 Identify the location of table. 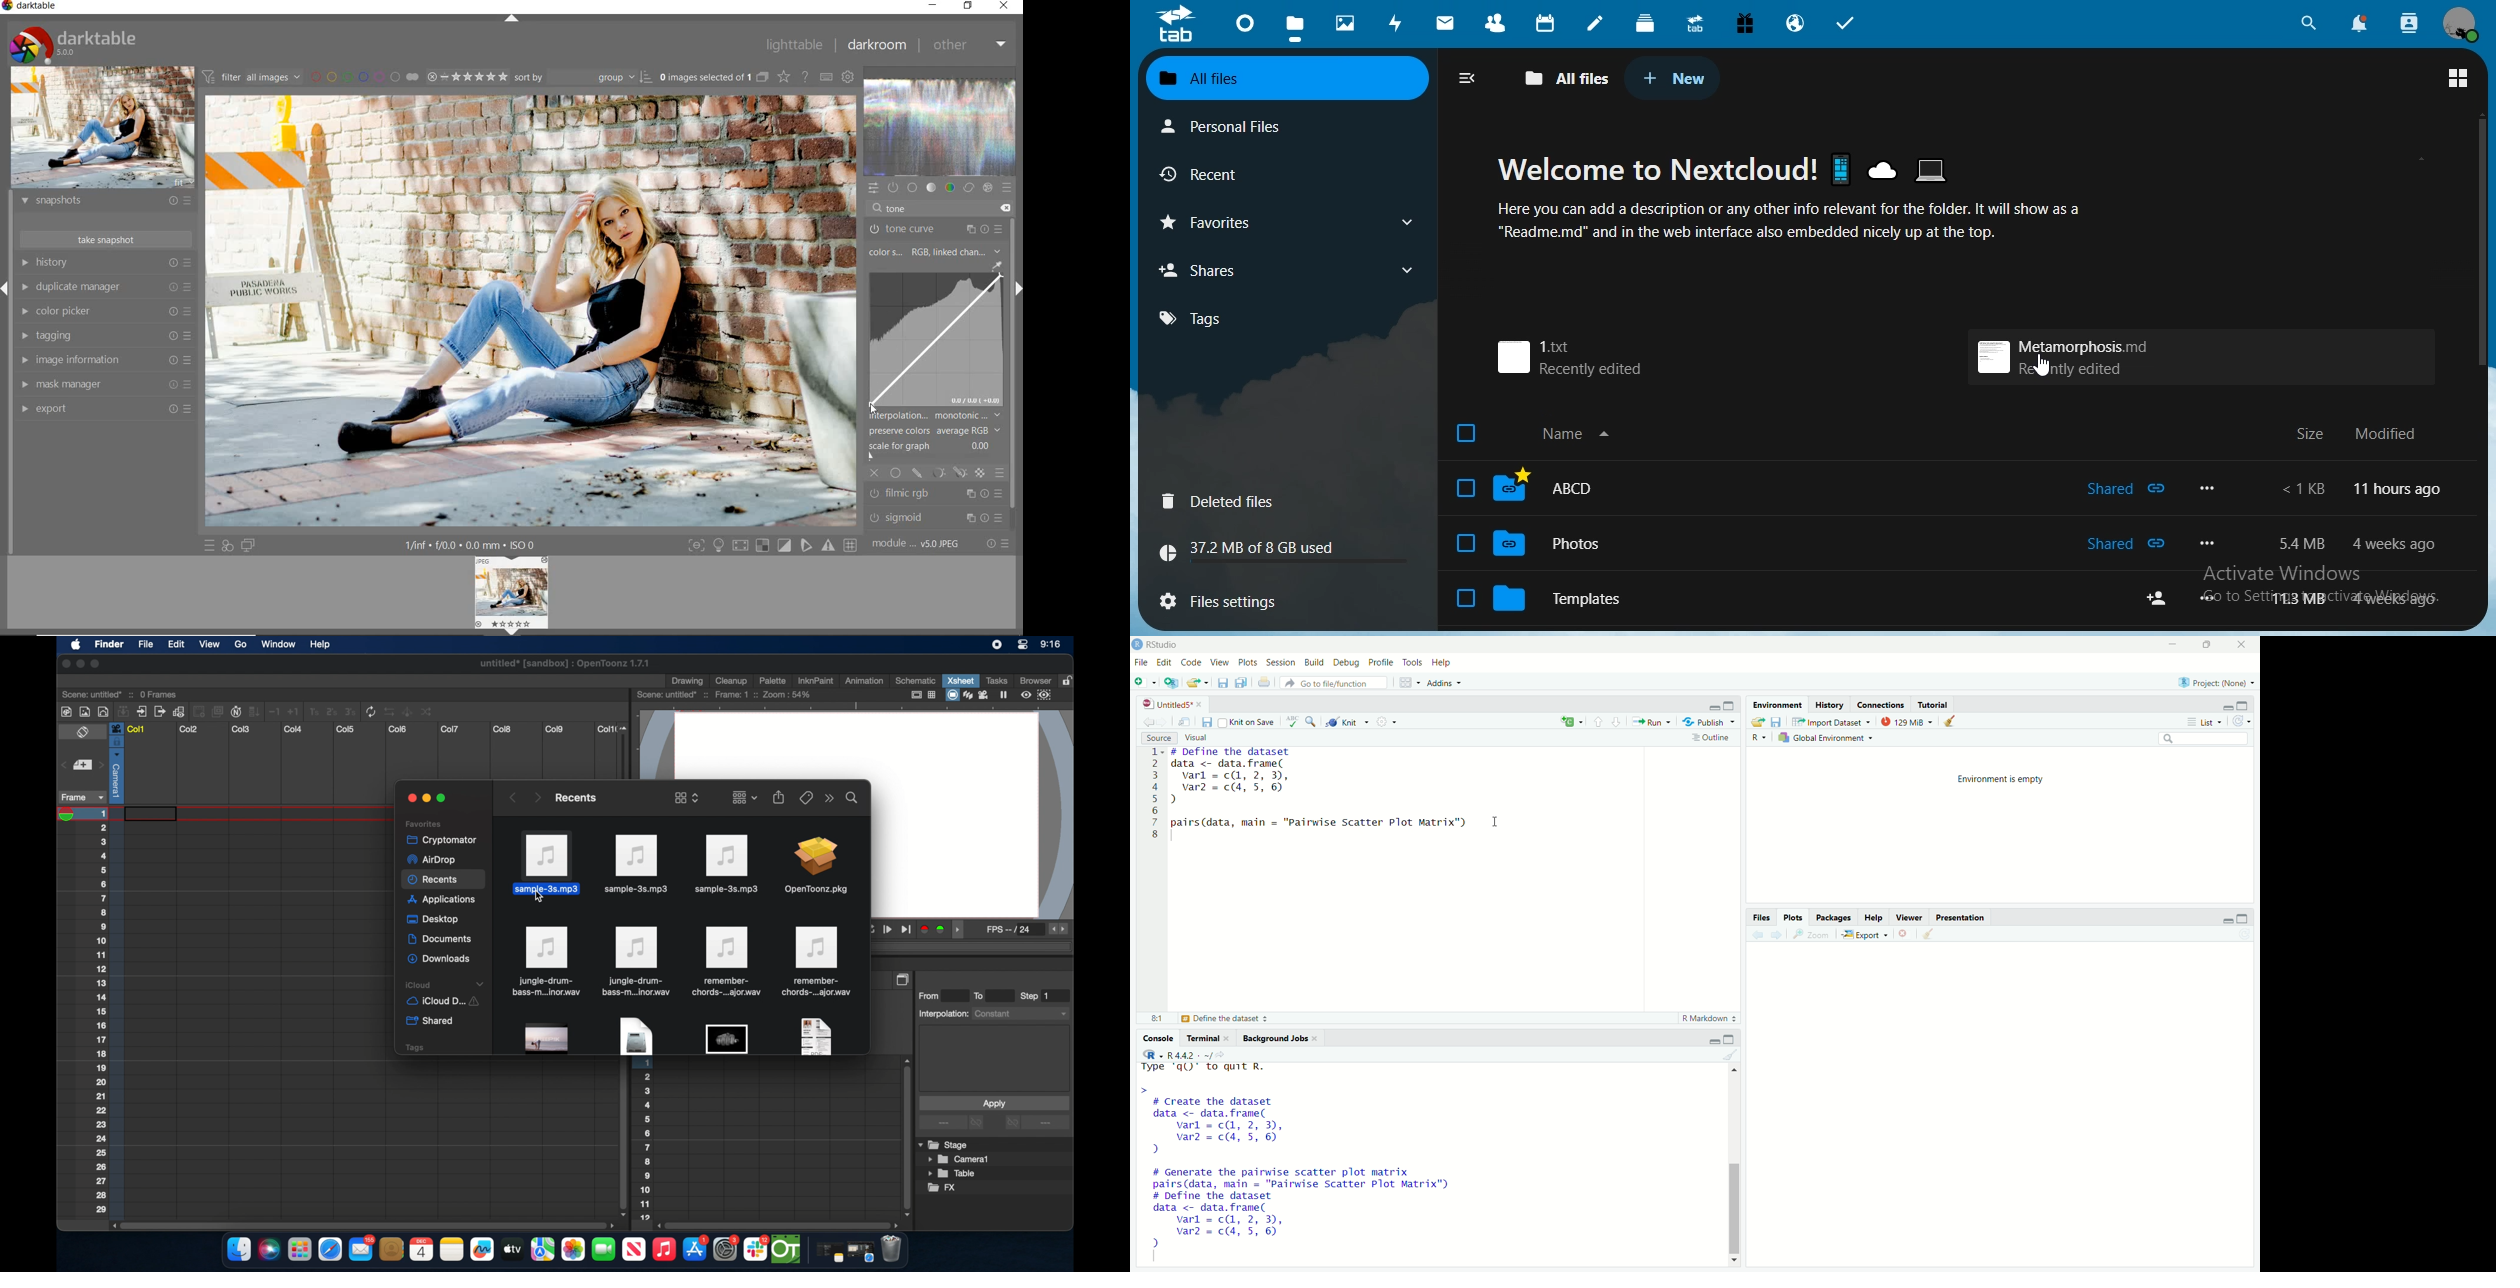
(953, 1174).